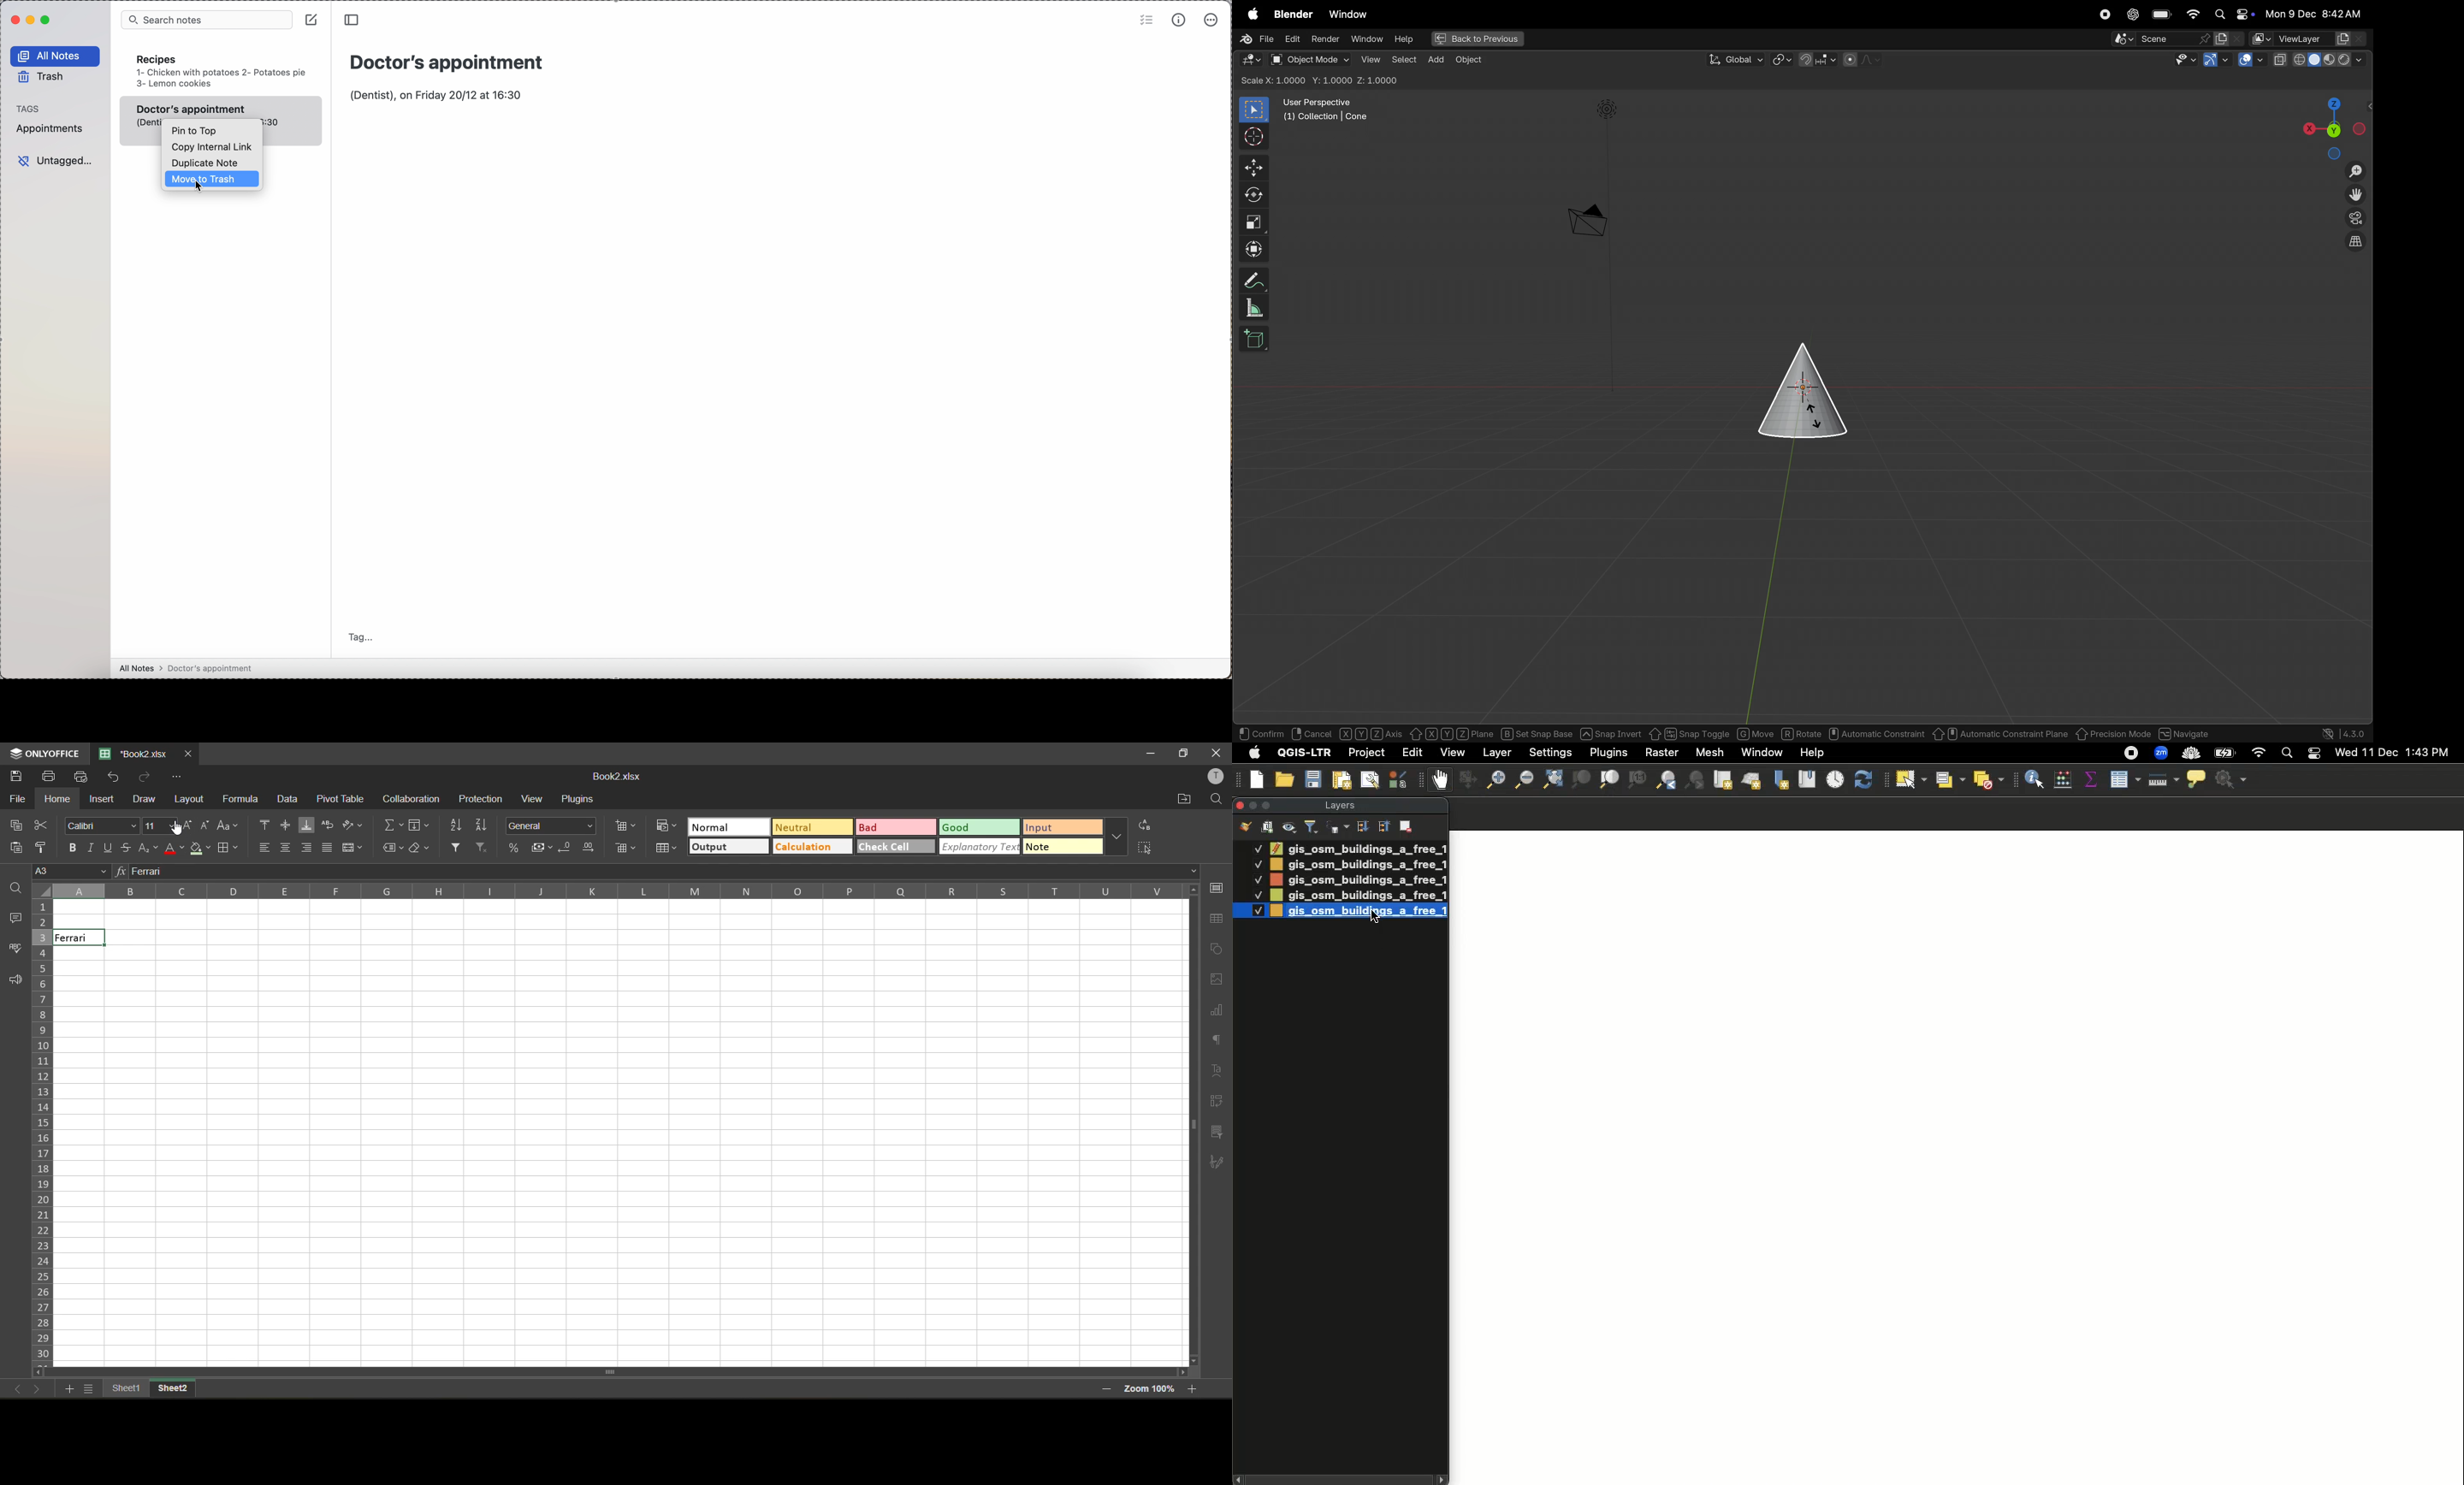 Image resolution: width=2464 pixels, height=1512 pixels. What do you see at coordinates (1990, 780) in the screenshot?
I see `Deselect features from all layers` at bounding box center [1990, 780].